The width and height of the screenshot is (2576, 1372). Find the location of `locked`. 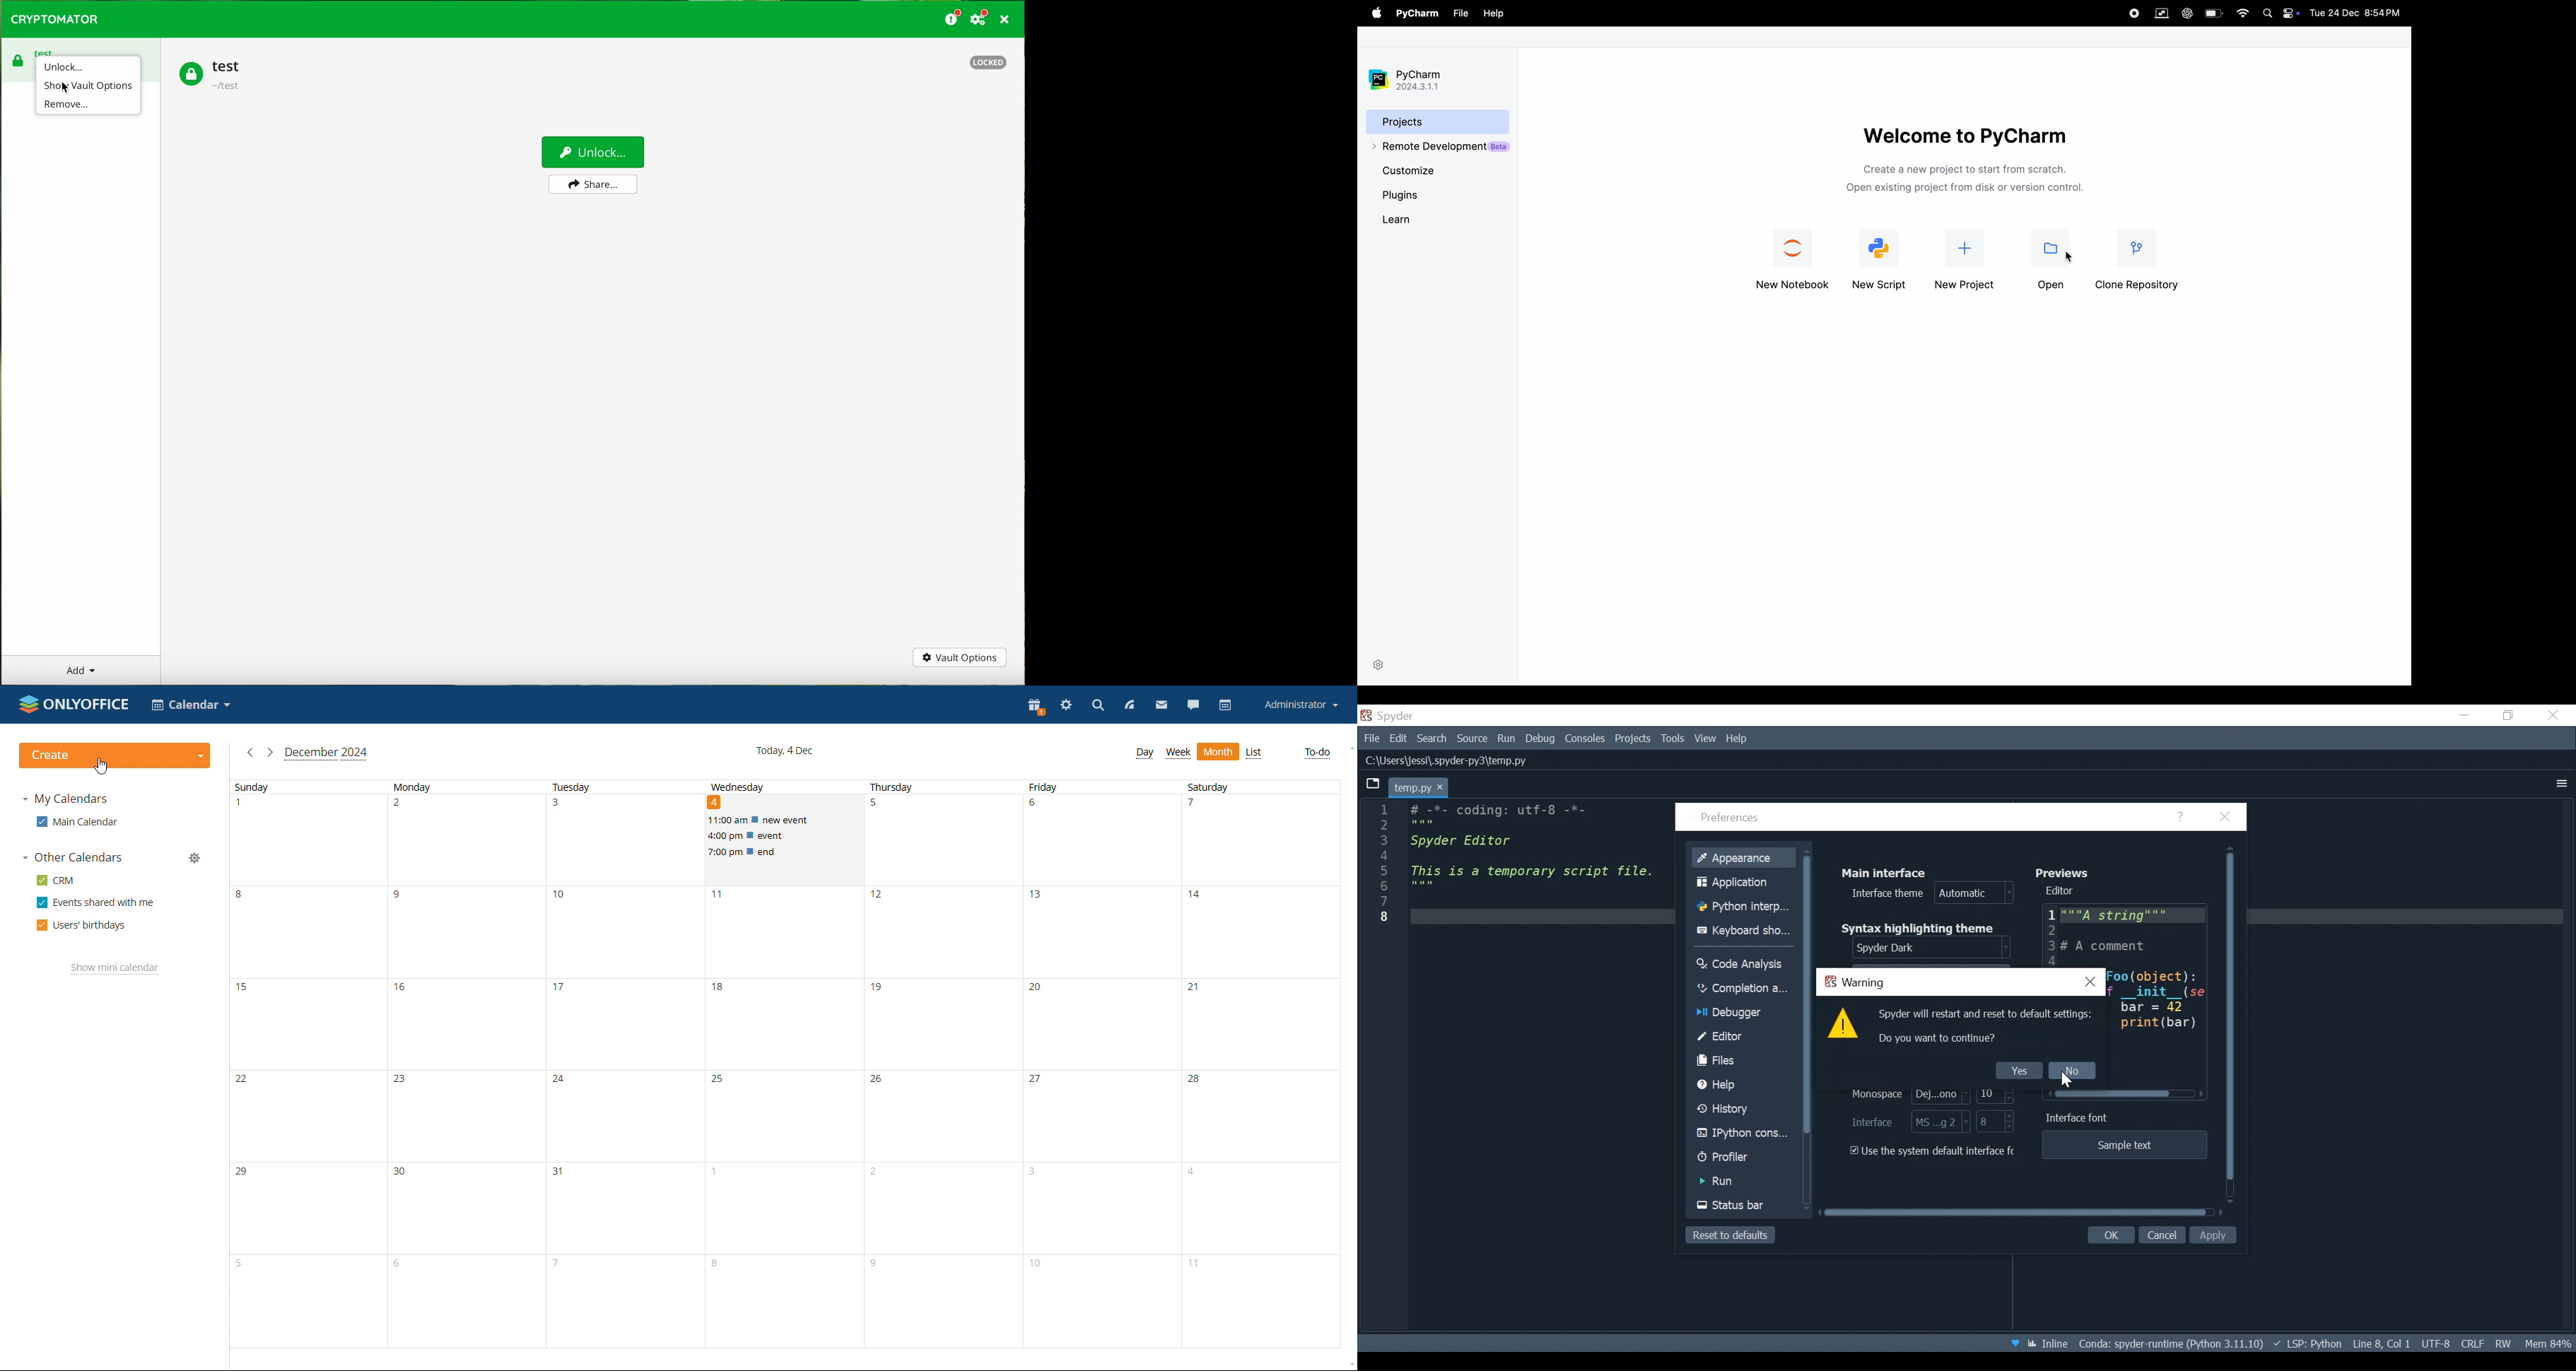

locked is located at coordinates (987, 62).